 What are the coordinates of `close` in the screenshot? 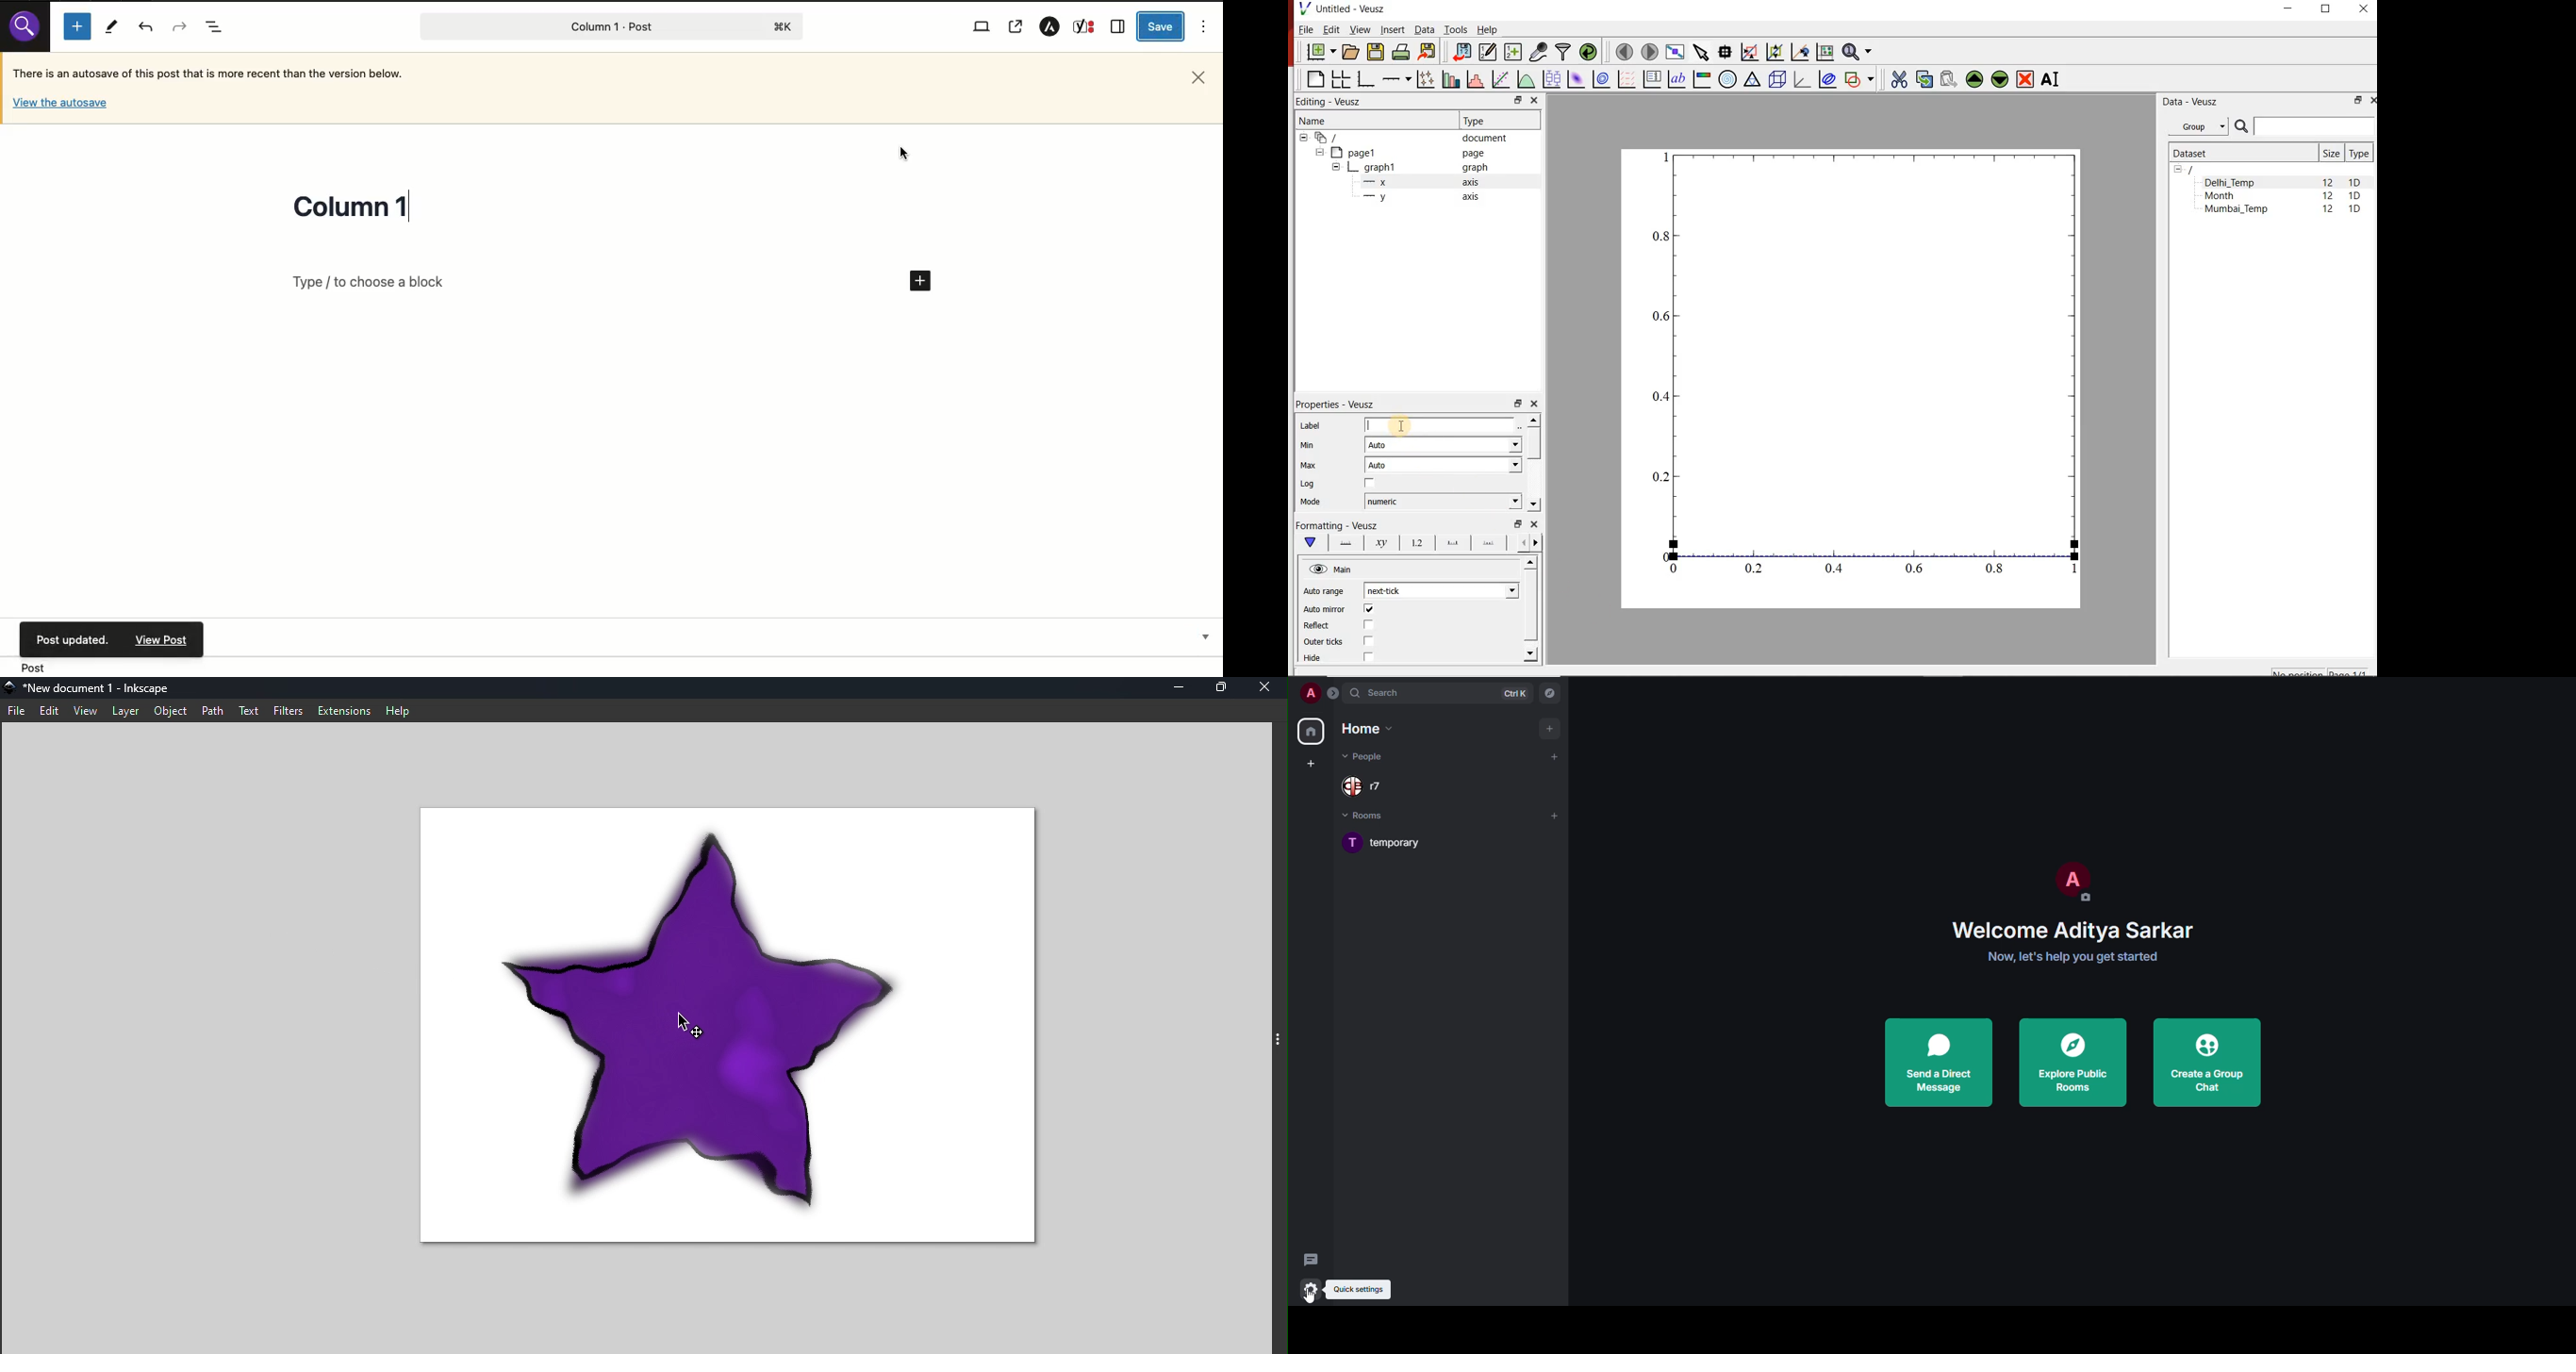 It's located at (1533, 404).